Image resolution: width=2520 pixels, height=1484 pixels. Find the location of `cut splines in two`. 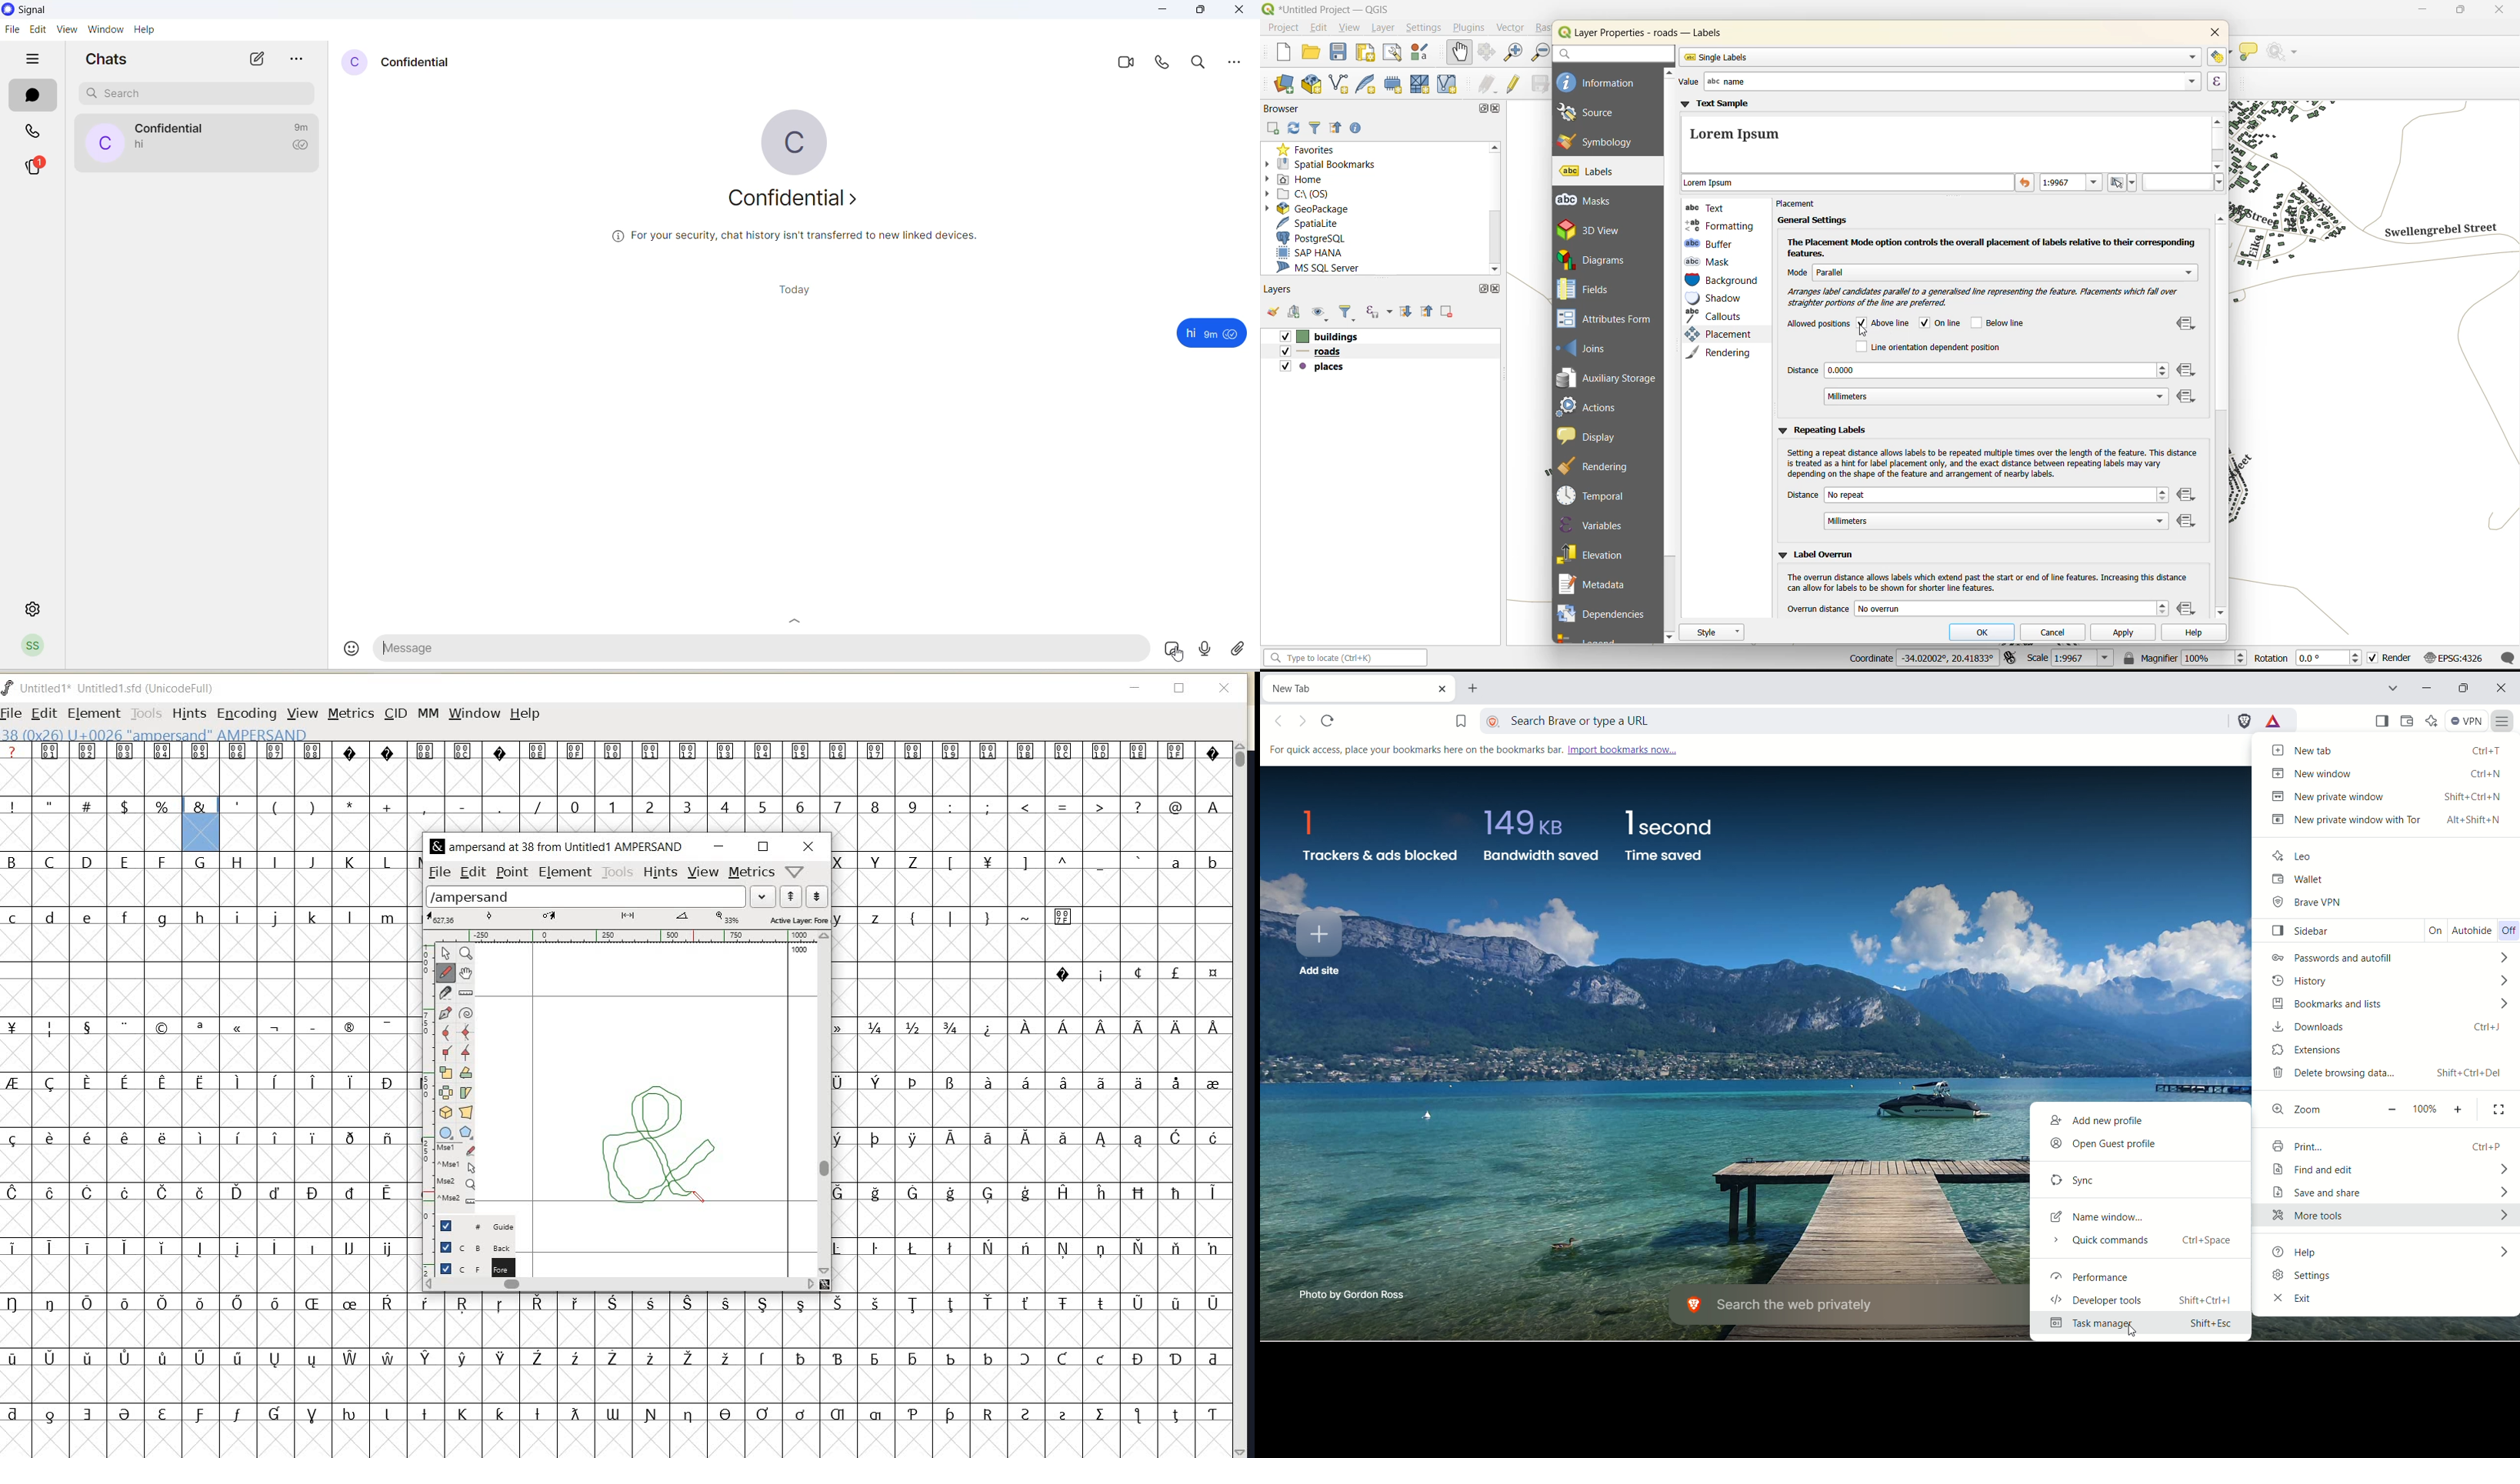

cut splines in two is located at coordinates (444, 993).